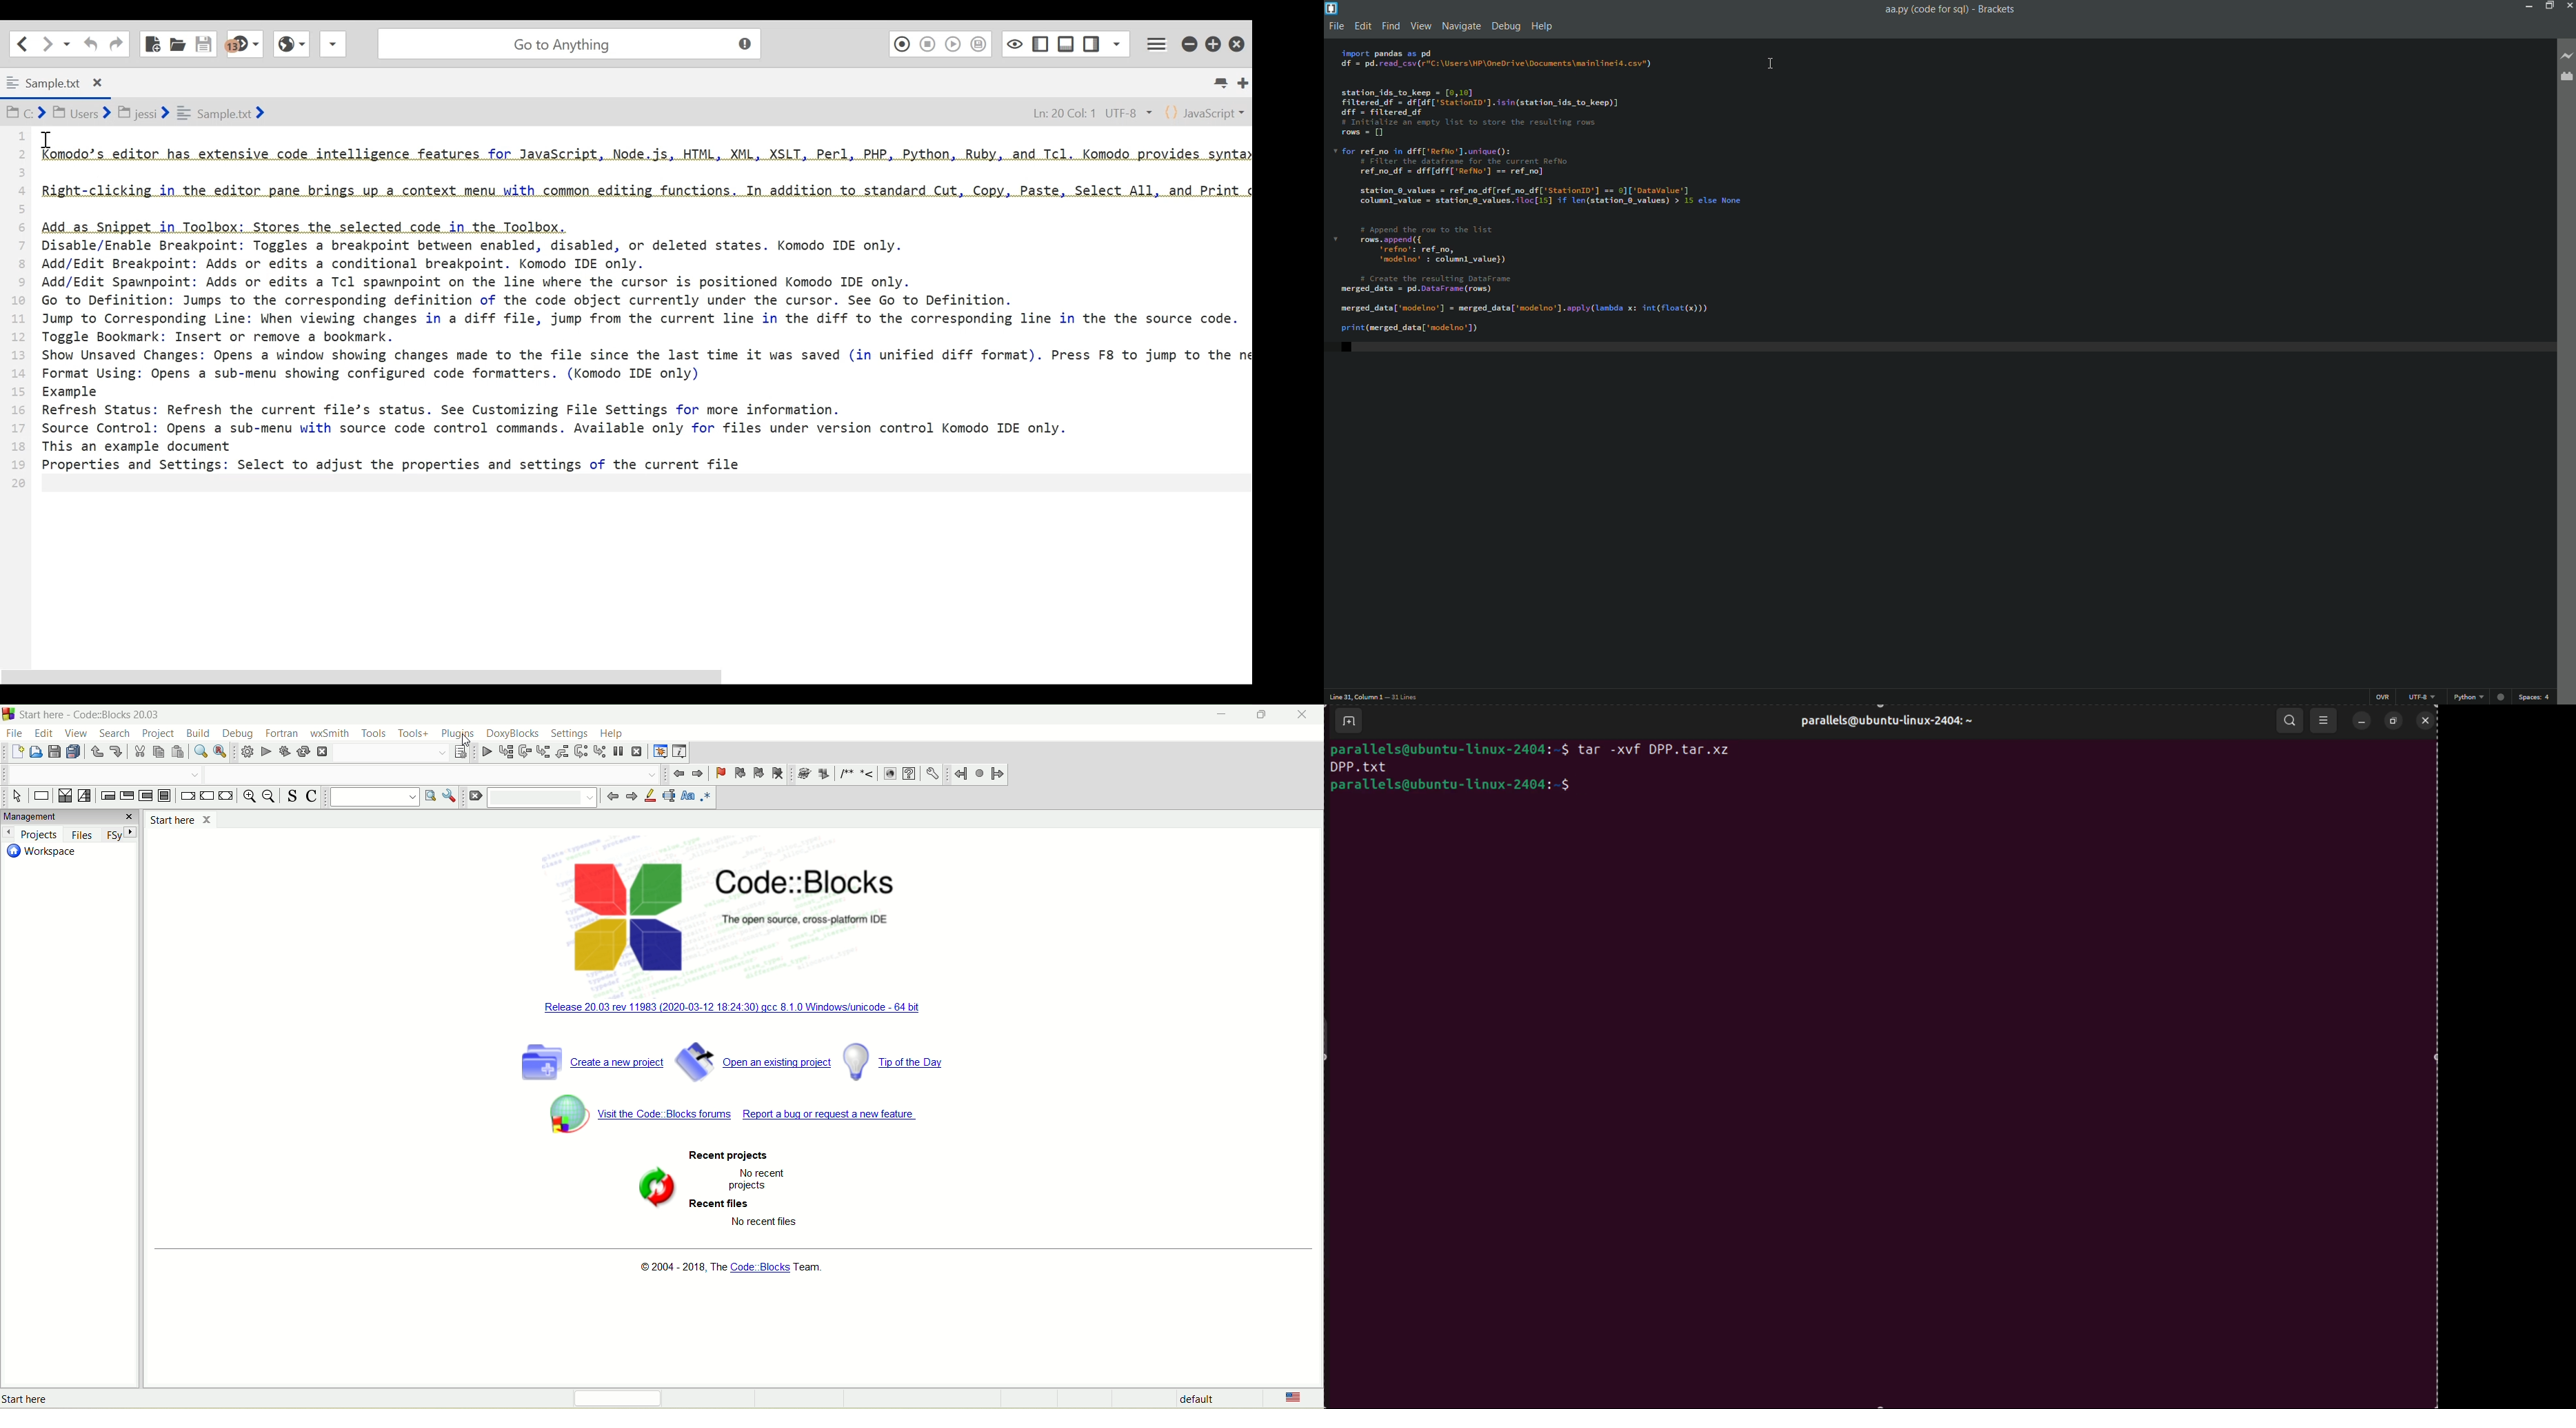 The width and height of the screenshot is (2576, 1428). Describe the element at coordinates (2537, 699) in the screenshot. I see `space button` at that location.